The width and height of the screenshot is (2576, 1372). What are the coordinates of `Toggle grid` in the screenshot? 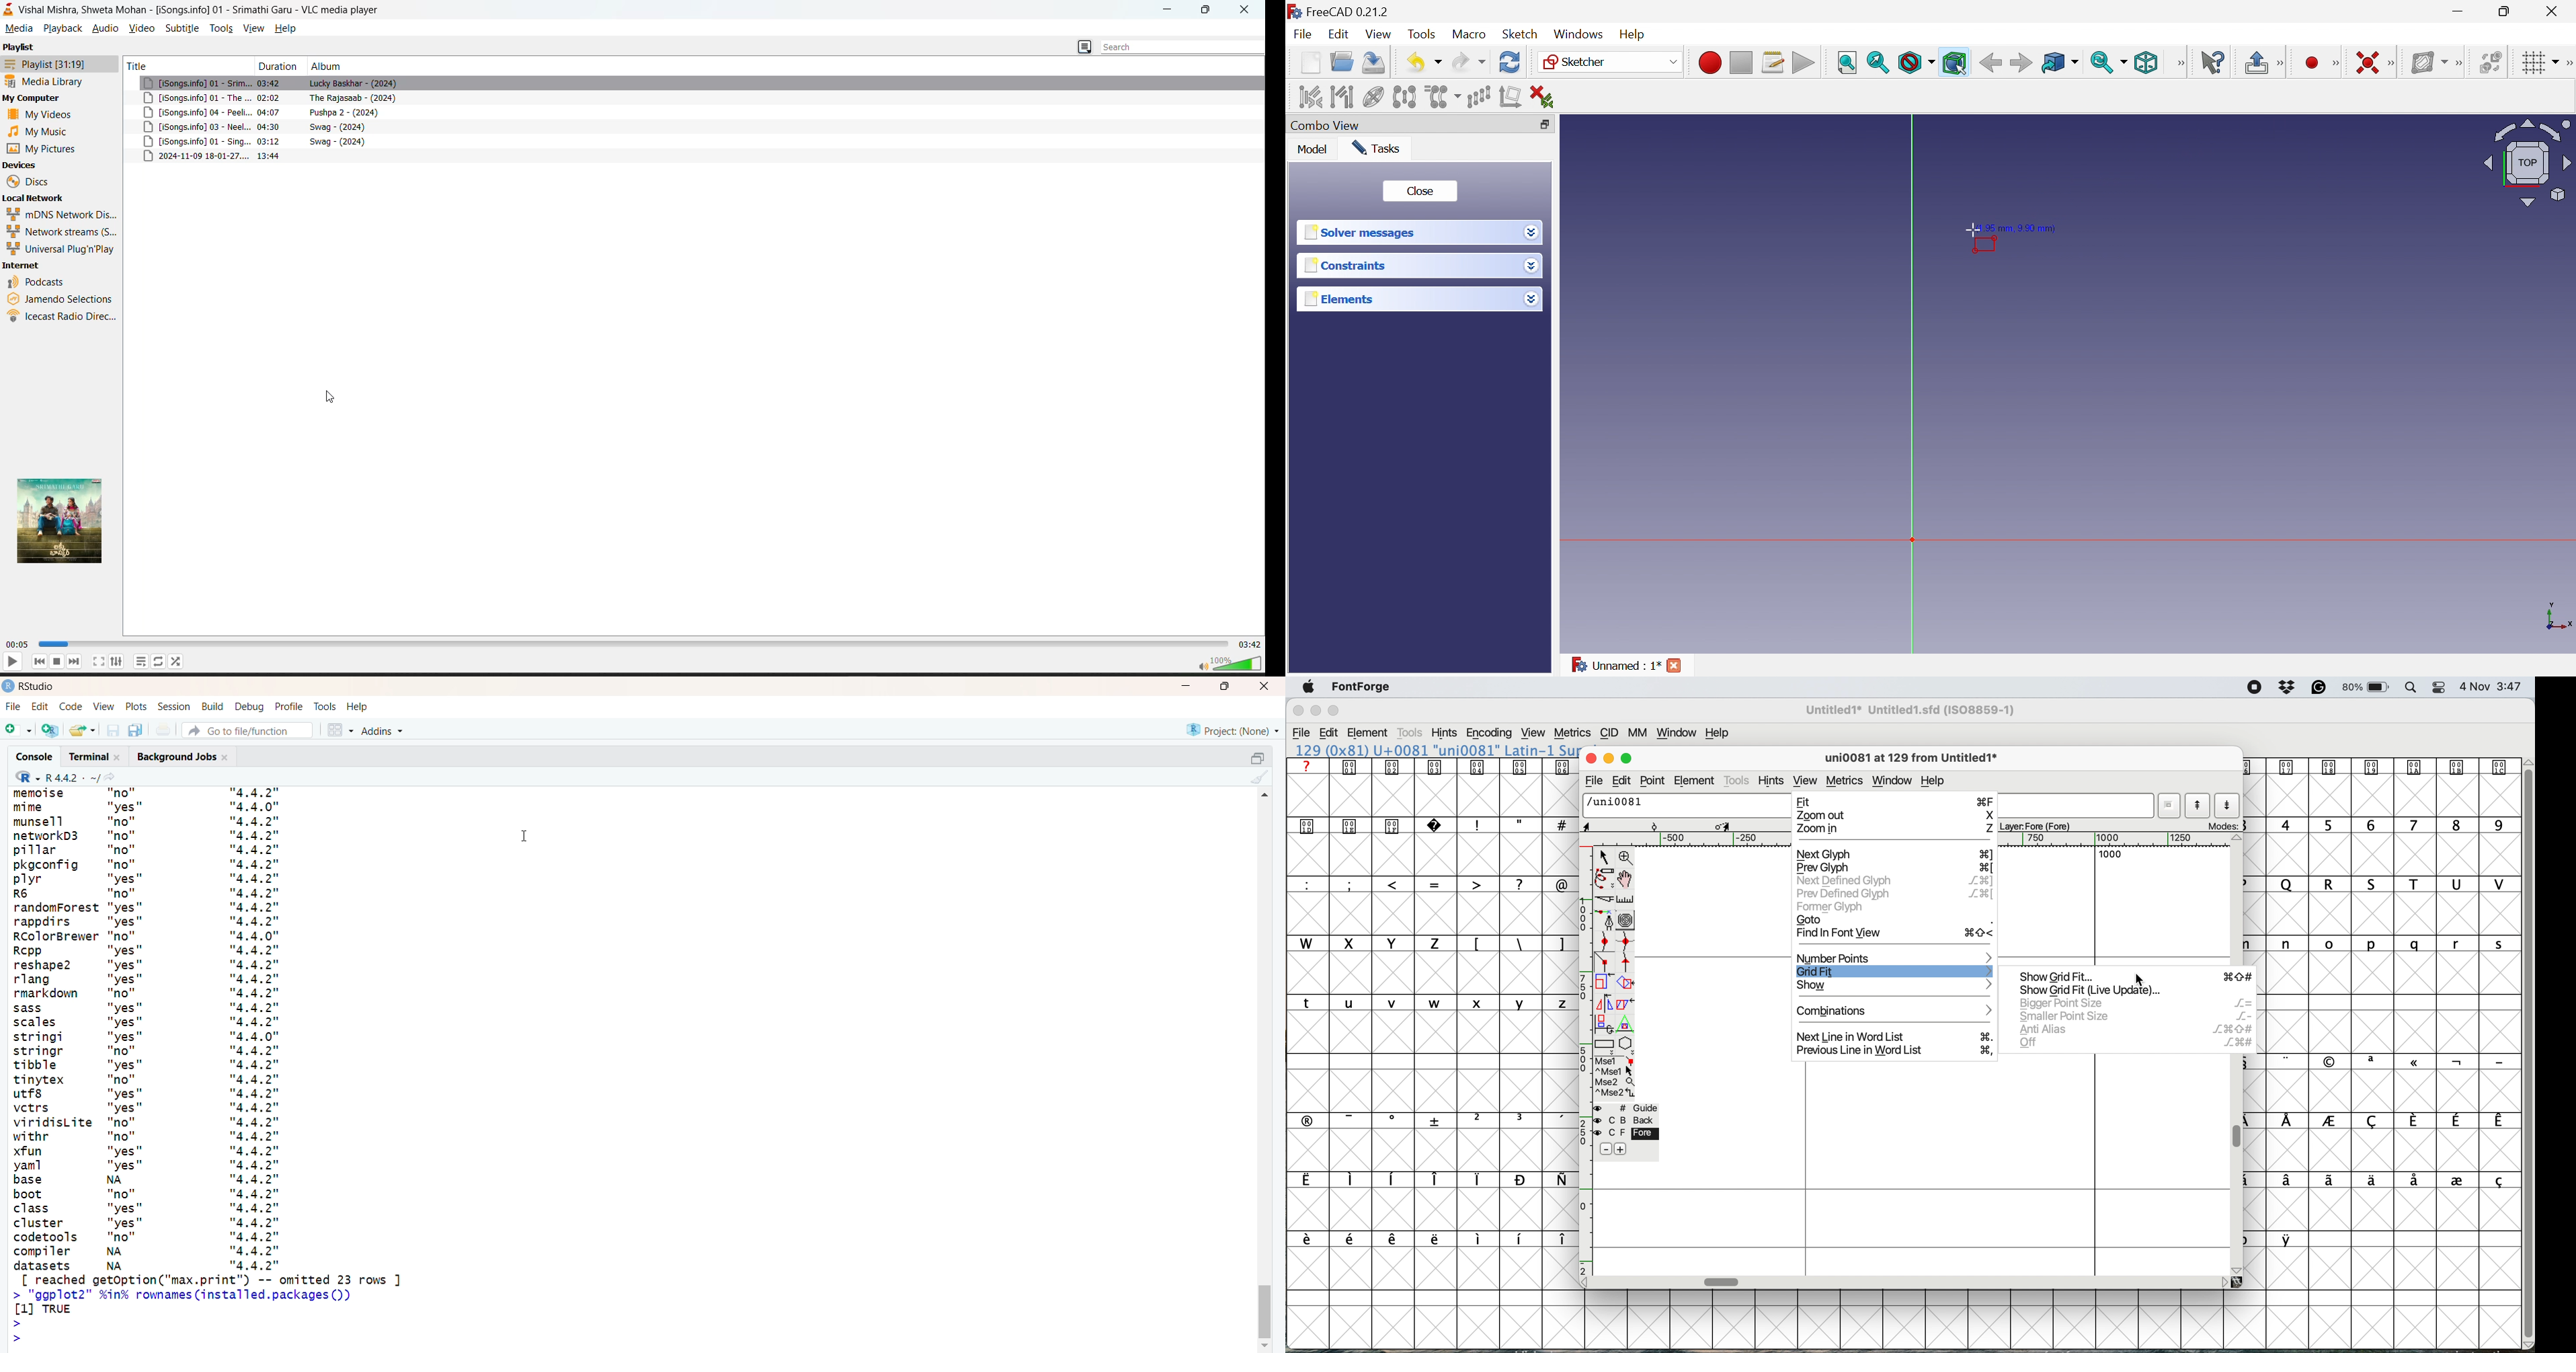 It's located at (2540, 62).